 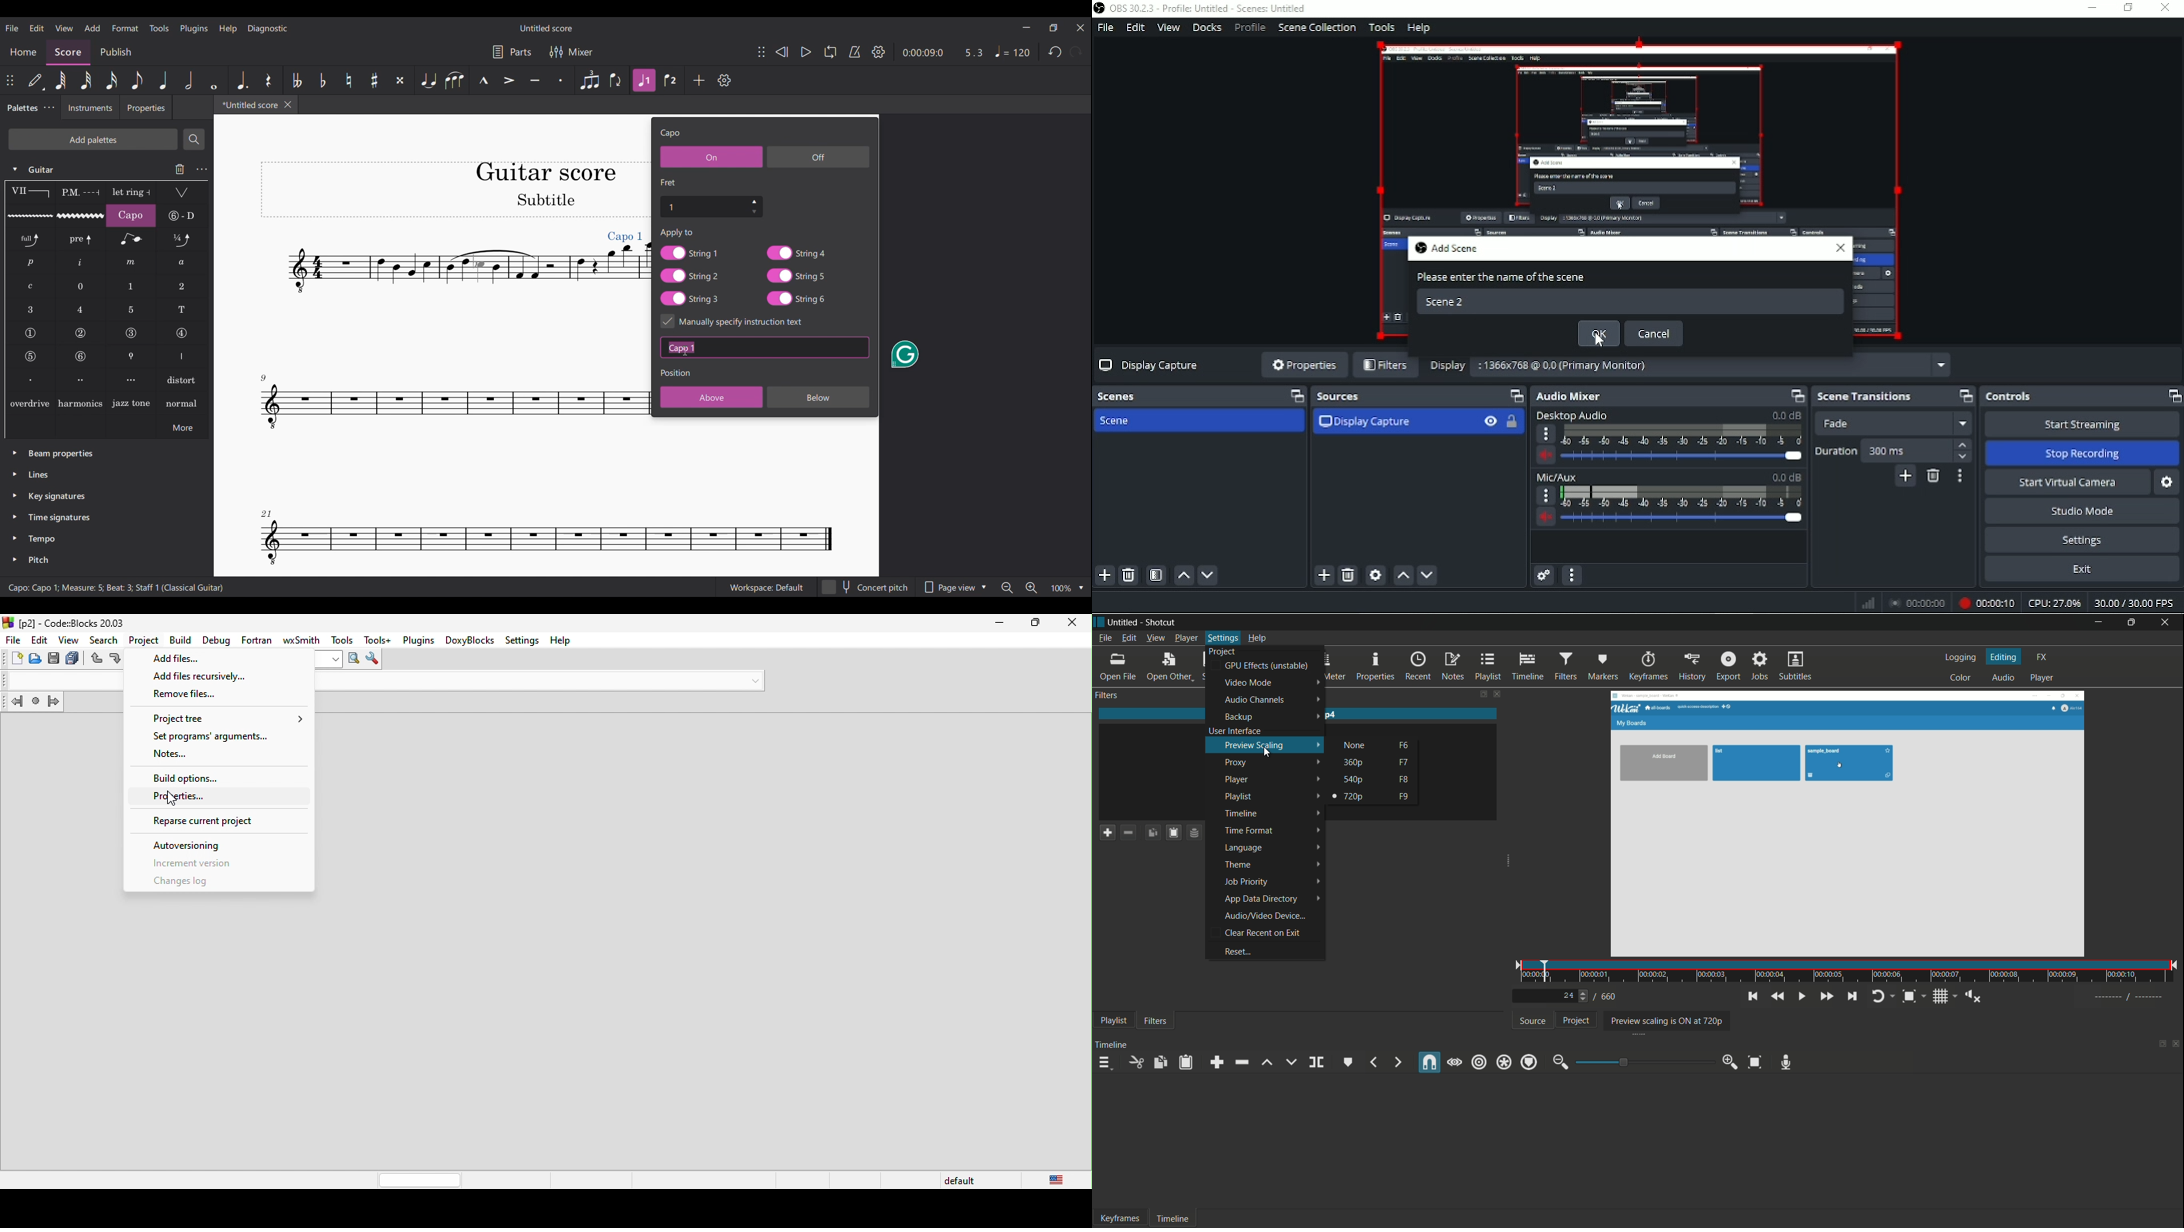 What do you see at coordinates (61, 80) in the screenshot?
I see `64th note` at bounding box center [61, 80].